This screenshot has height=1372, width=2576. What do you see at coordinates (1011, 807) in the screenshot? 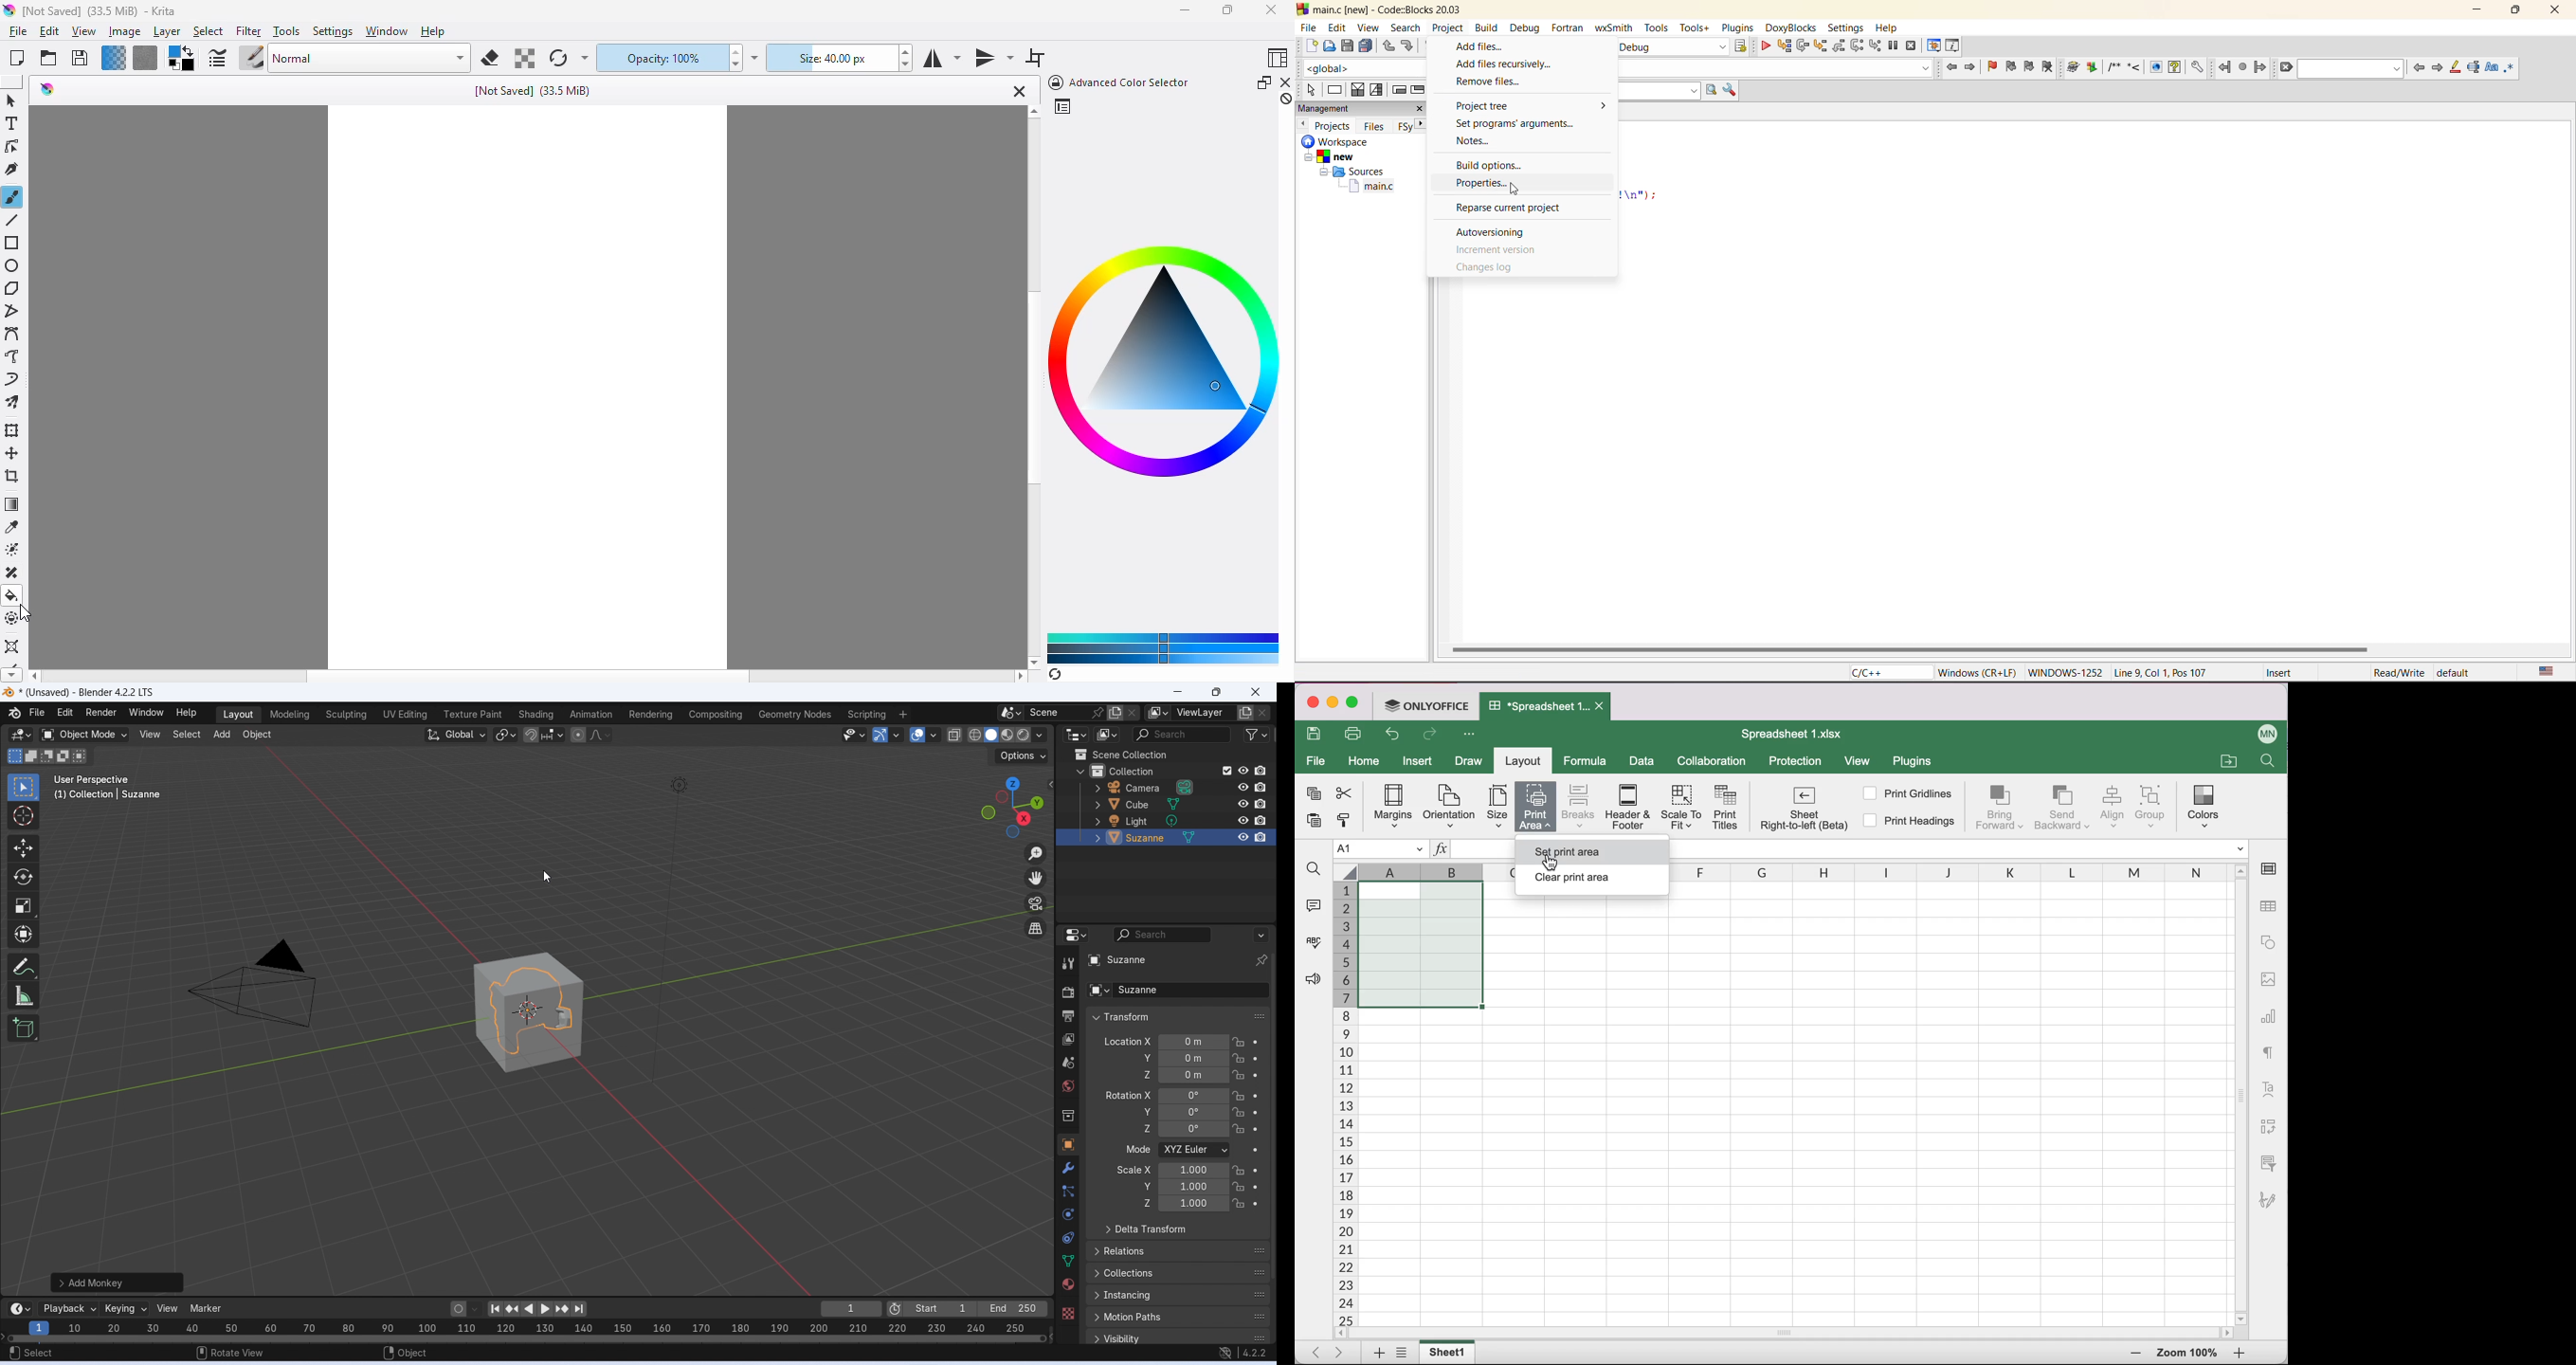
I see `Click` at bounding box center [1011, 807].